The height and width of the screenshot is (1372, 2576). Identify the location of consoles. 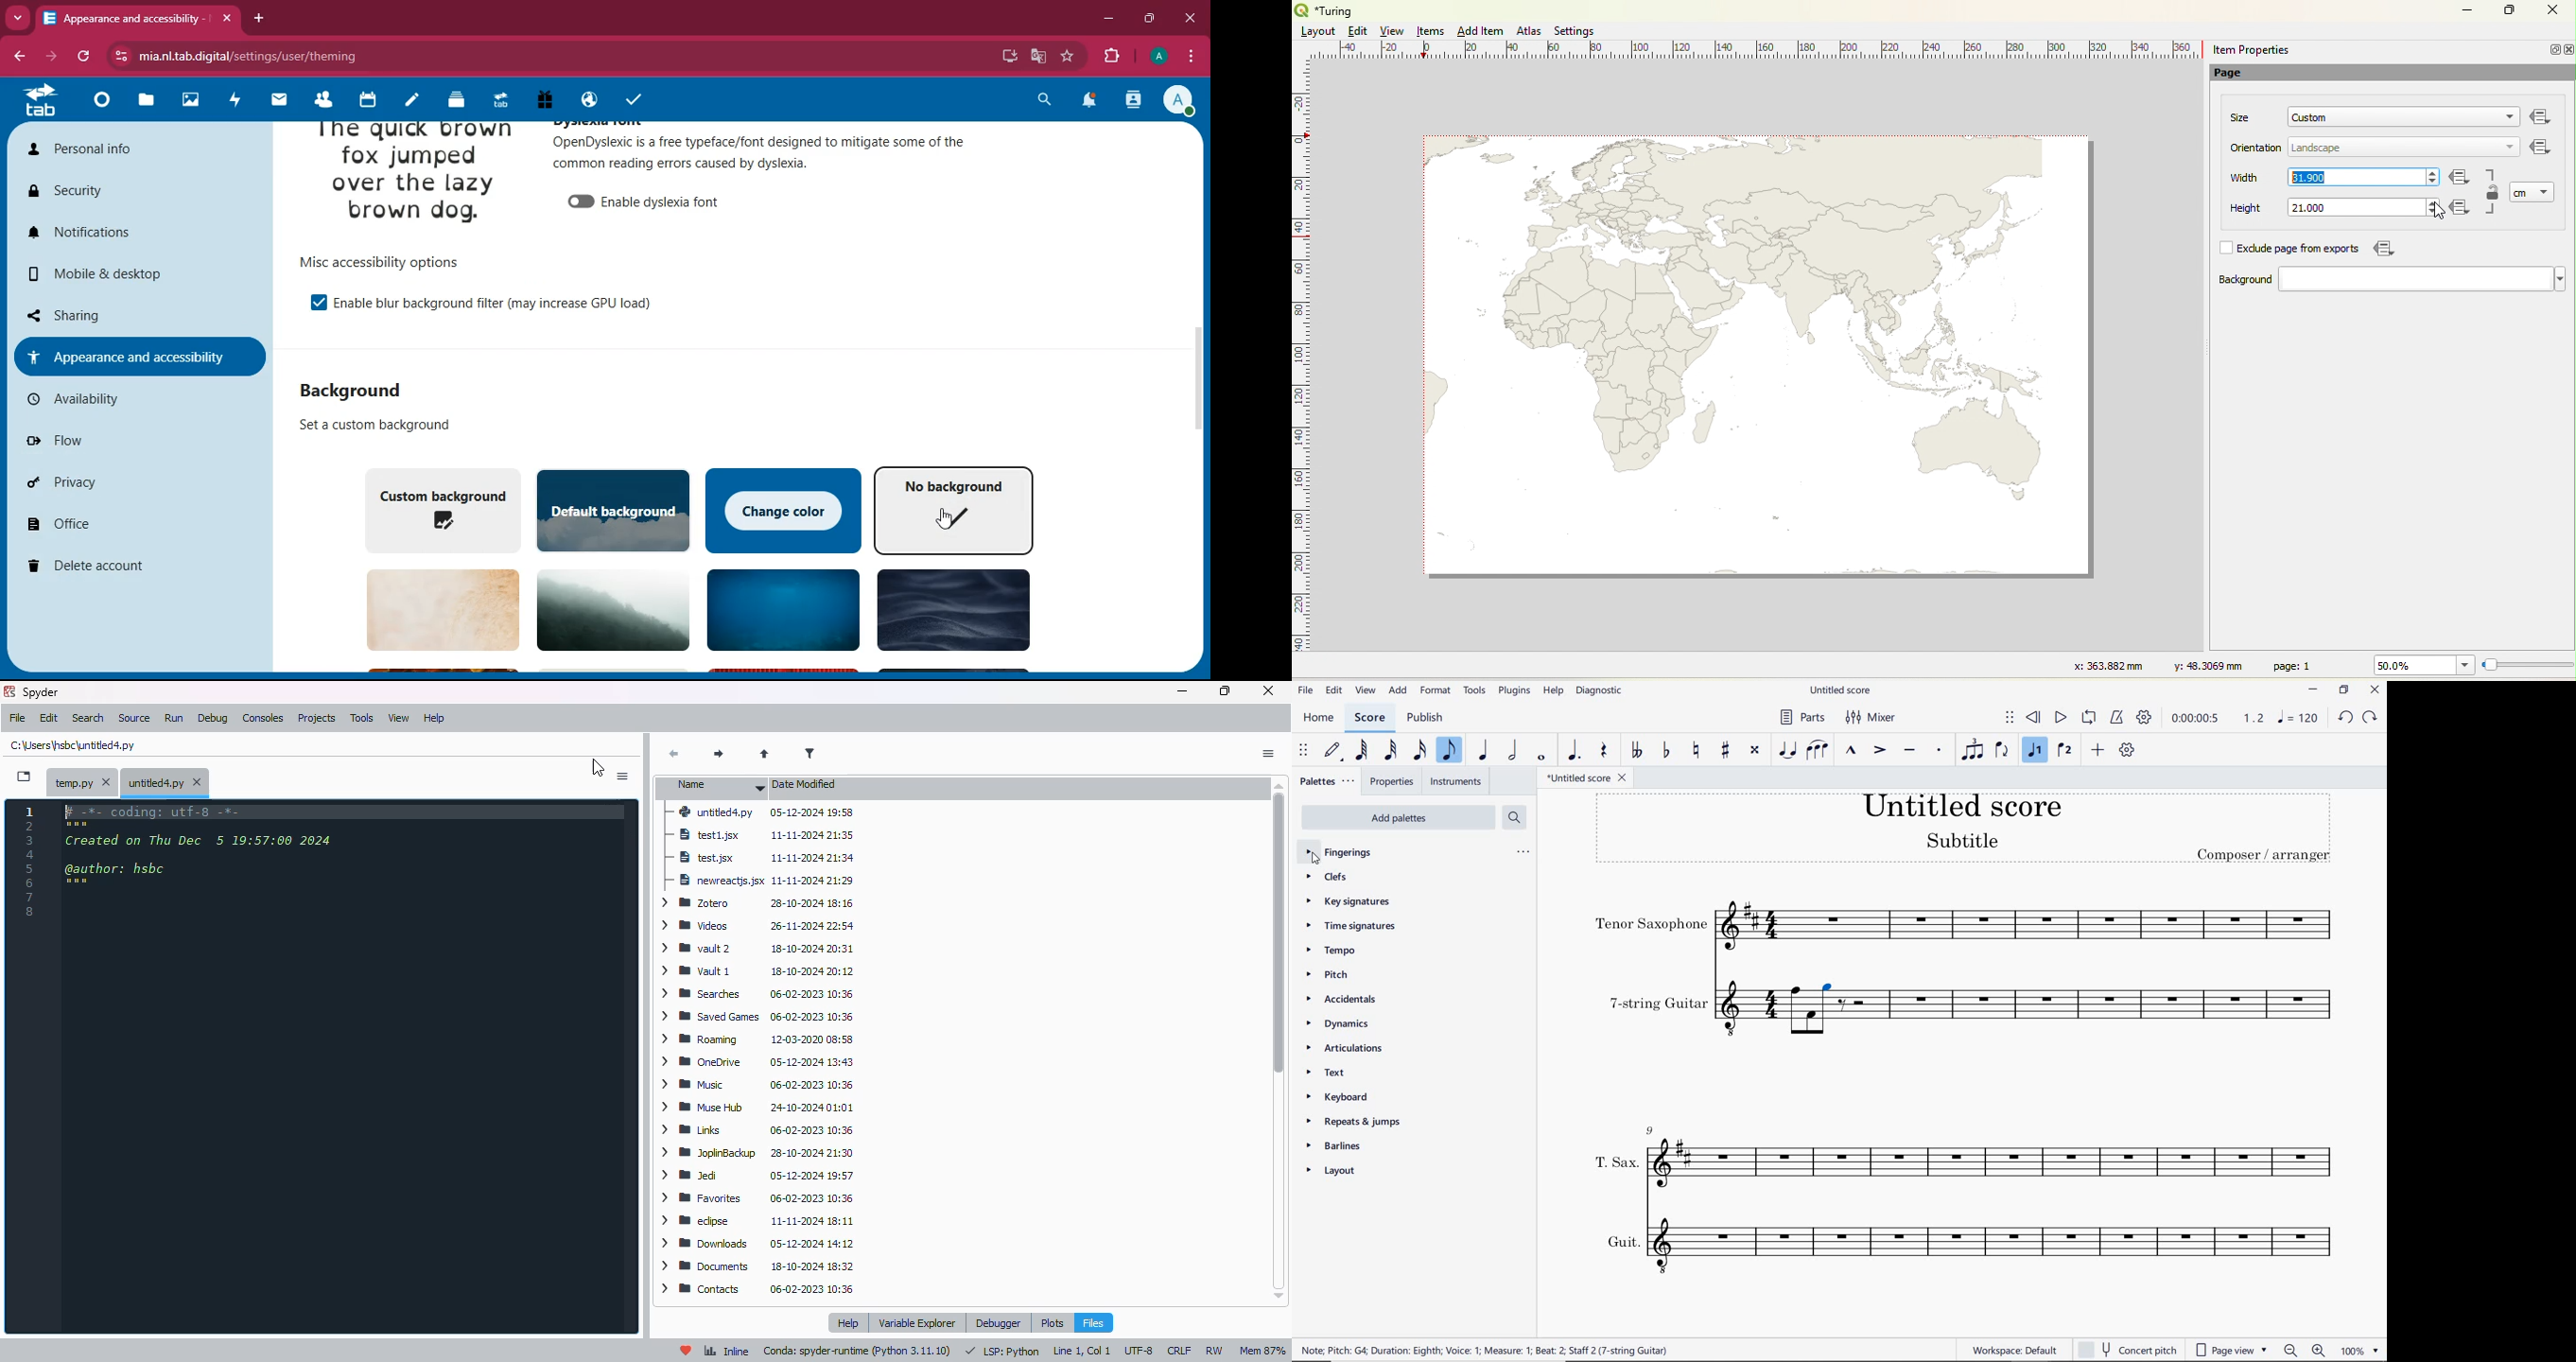
(263, 717).